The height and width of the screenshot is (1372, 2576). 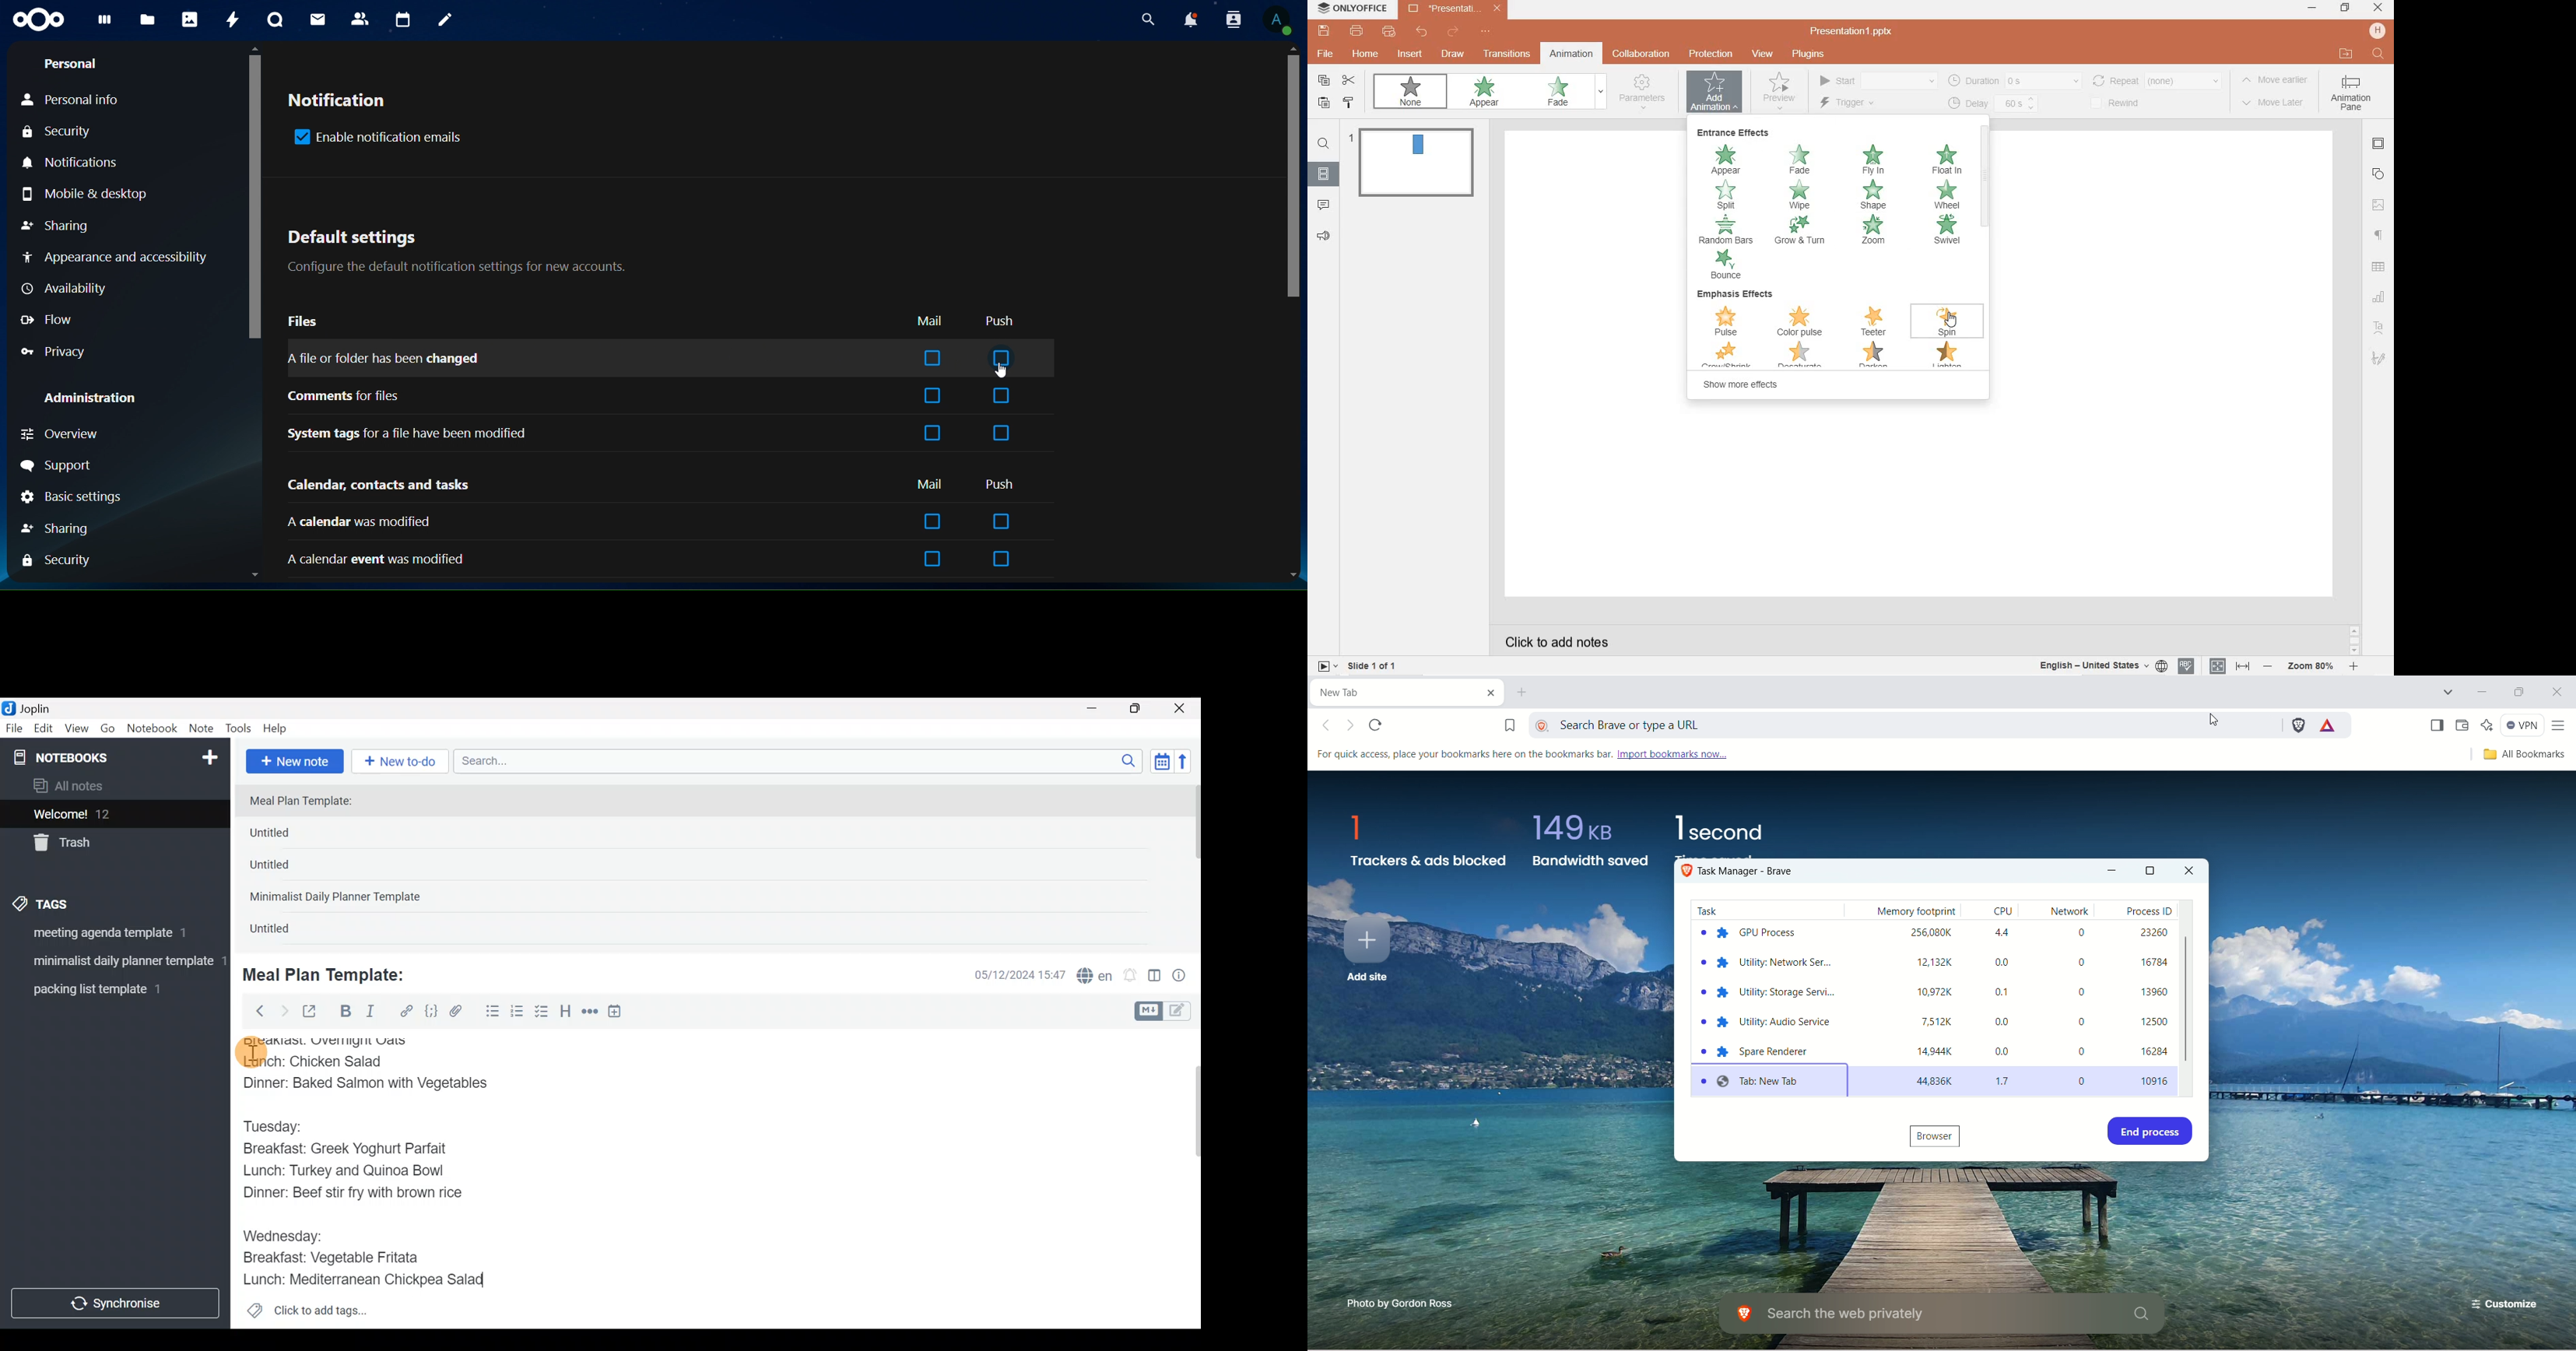 I want to click on add site, so click(x=1365, y=953).